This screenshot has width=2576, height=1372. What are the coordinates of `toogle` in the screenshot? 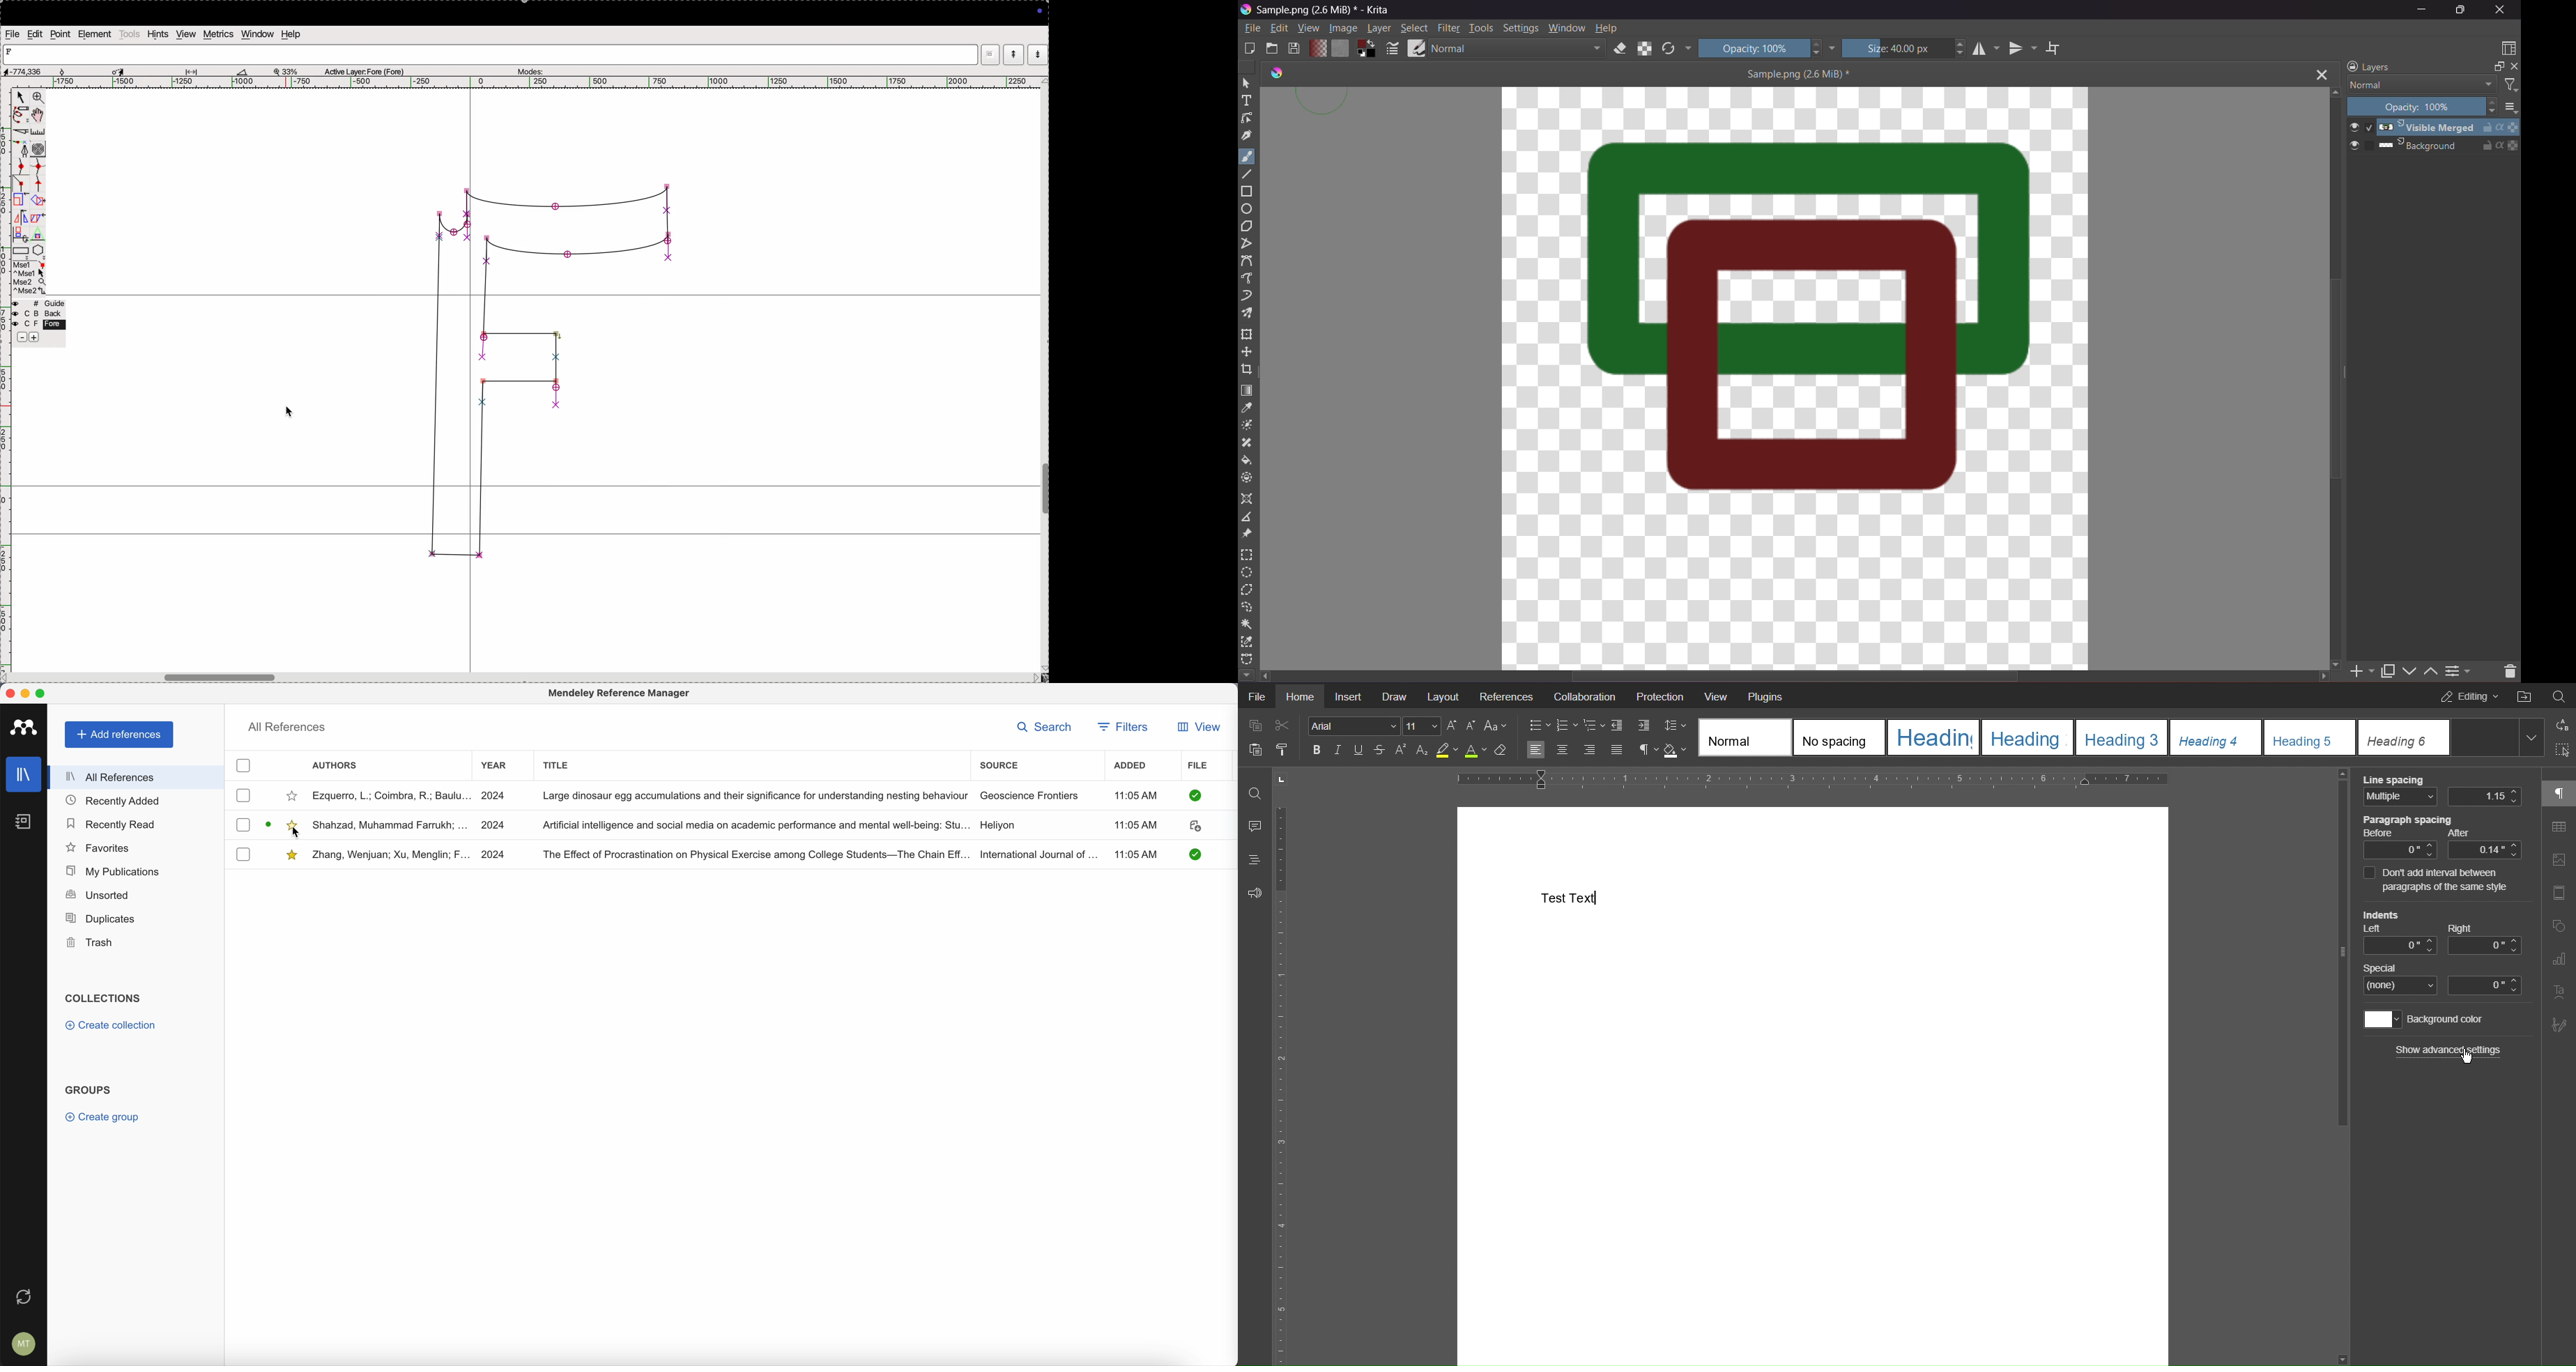 It's located at (1044, 492).